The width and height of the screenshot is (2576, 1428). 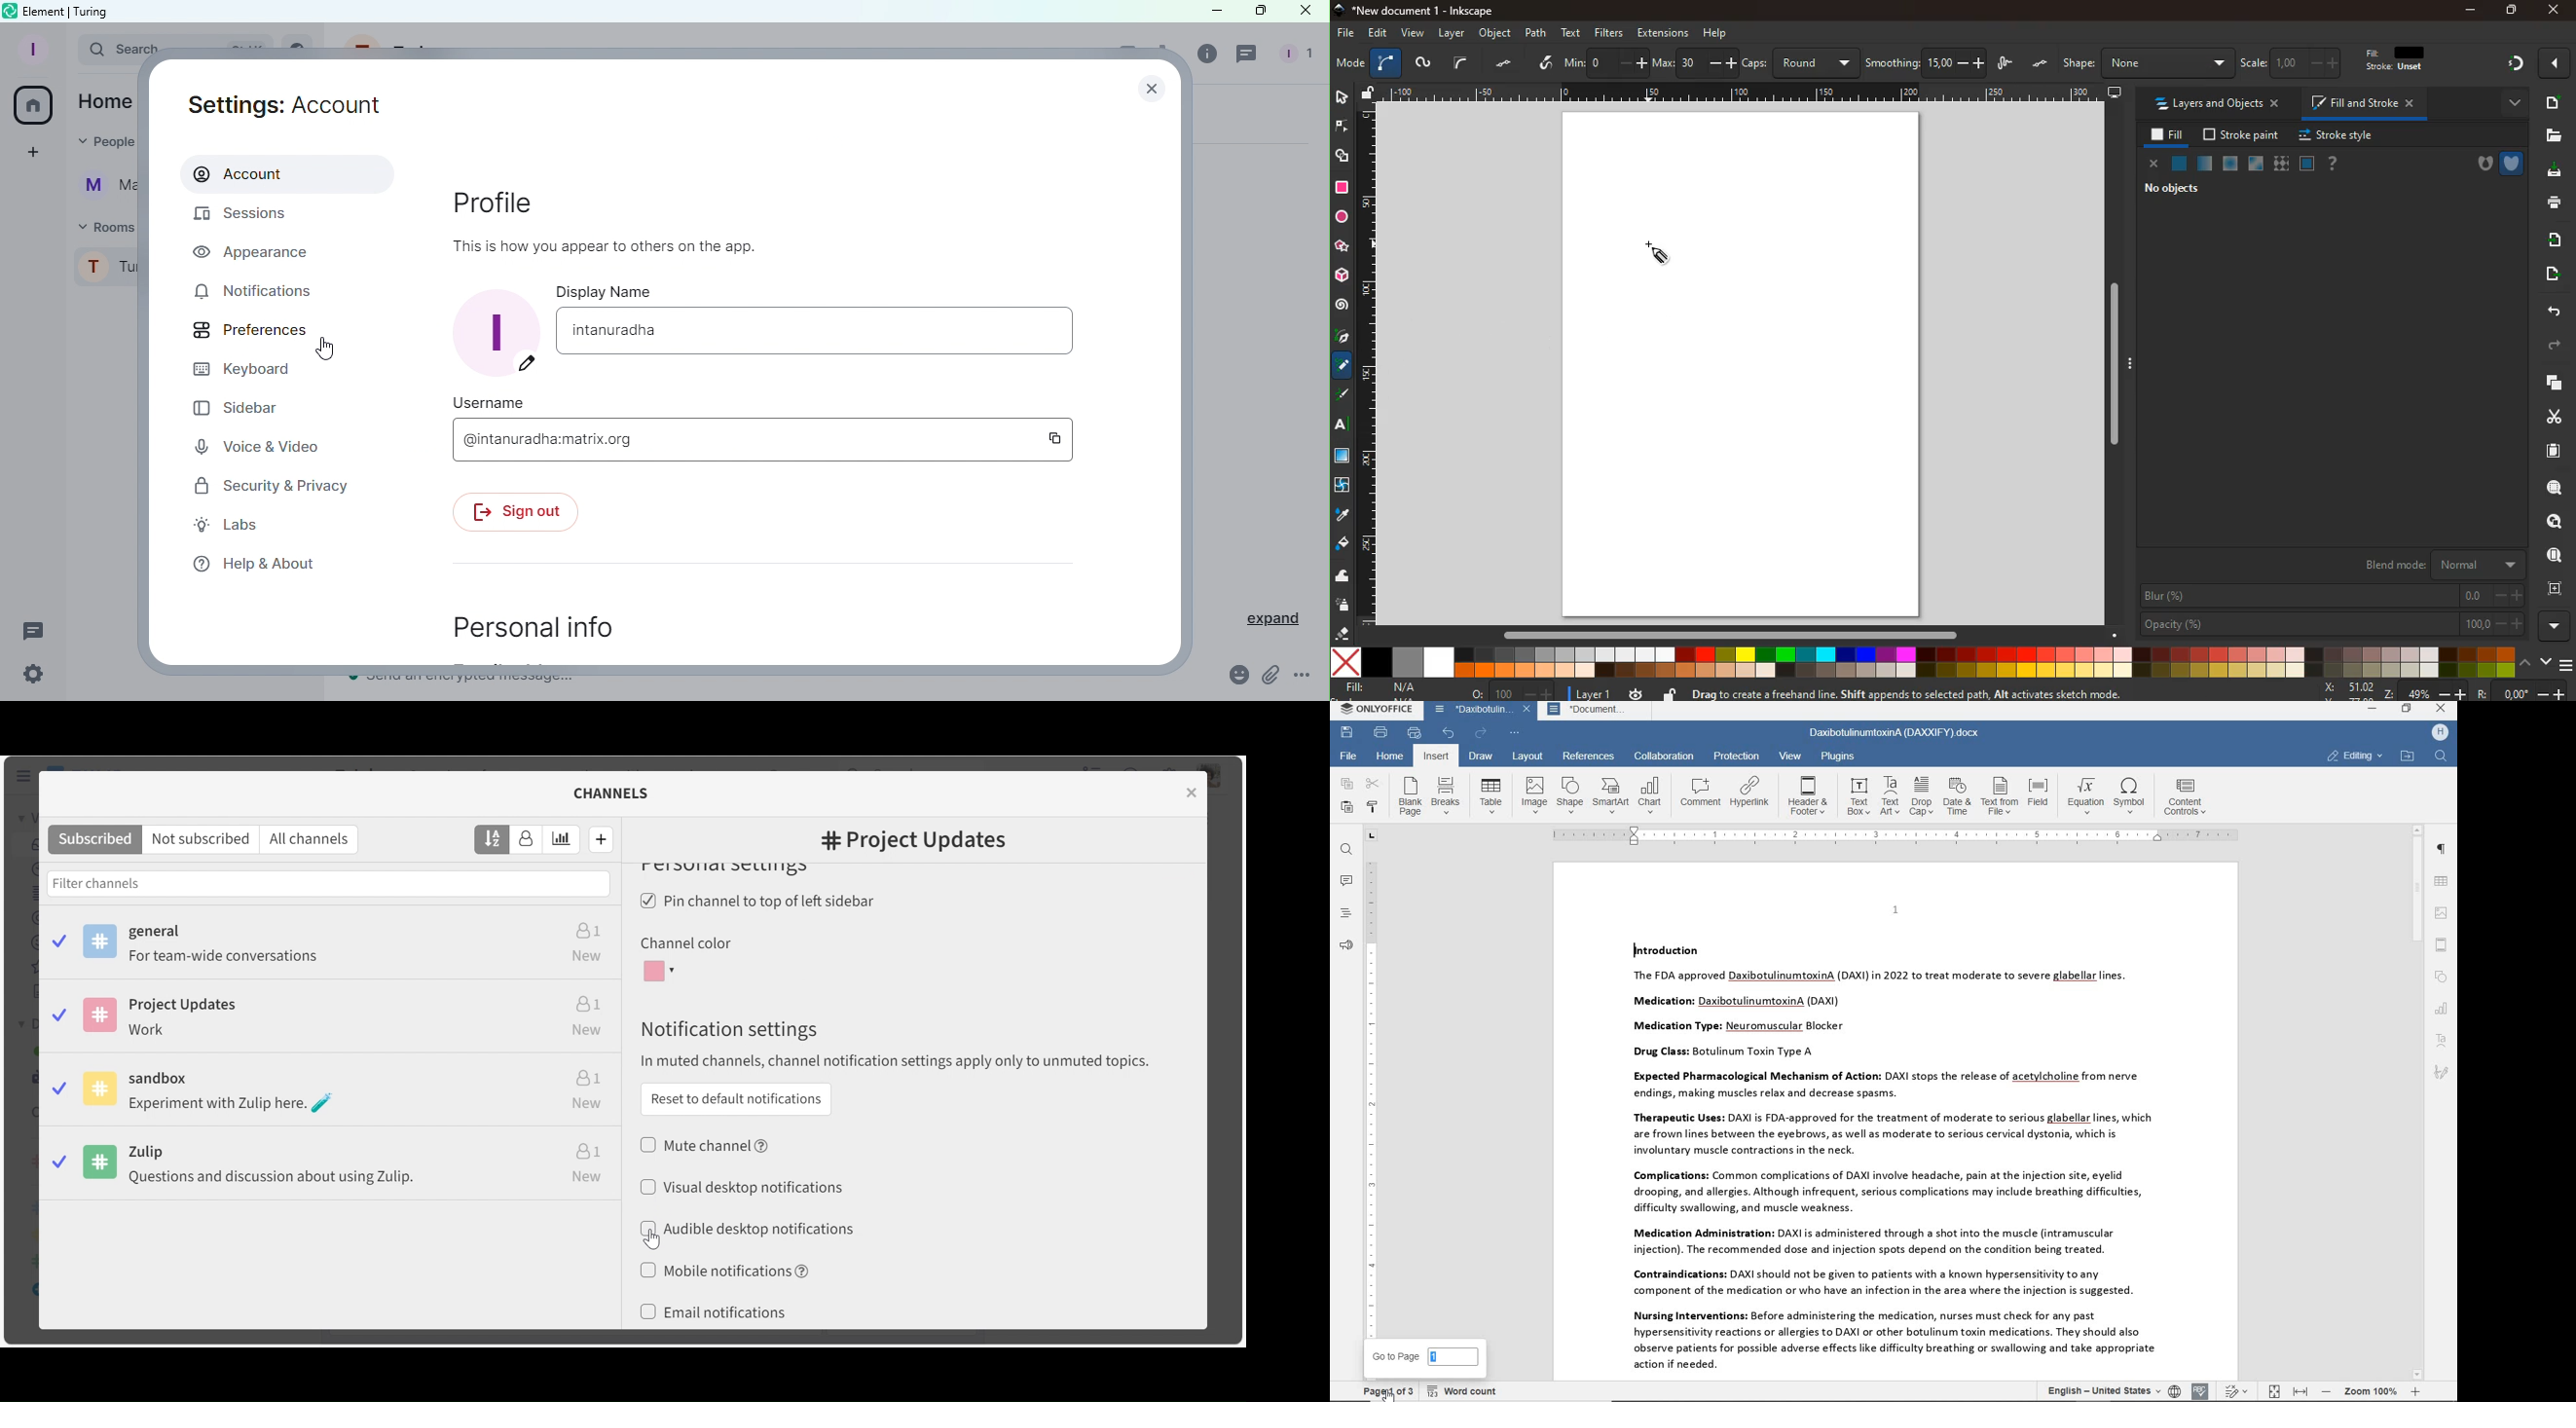 What do you see at coordinates (1305, 14) in the screenshot?
I see `Close` at bounding box center [1305, 14].